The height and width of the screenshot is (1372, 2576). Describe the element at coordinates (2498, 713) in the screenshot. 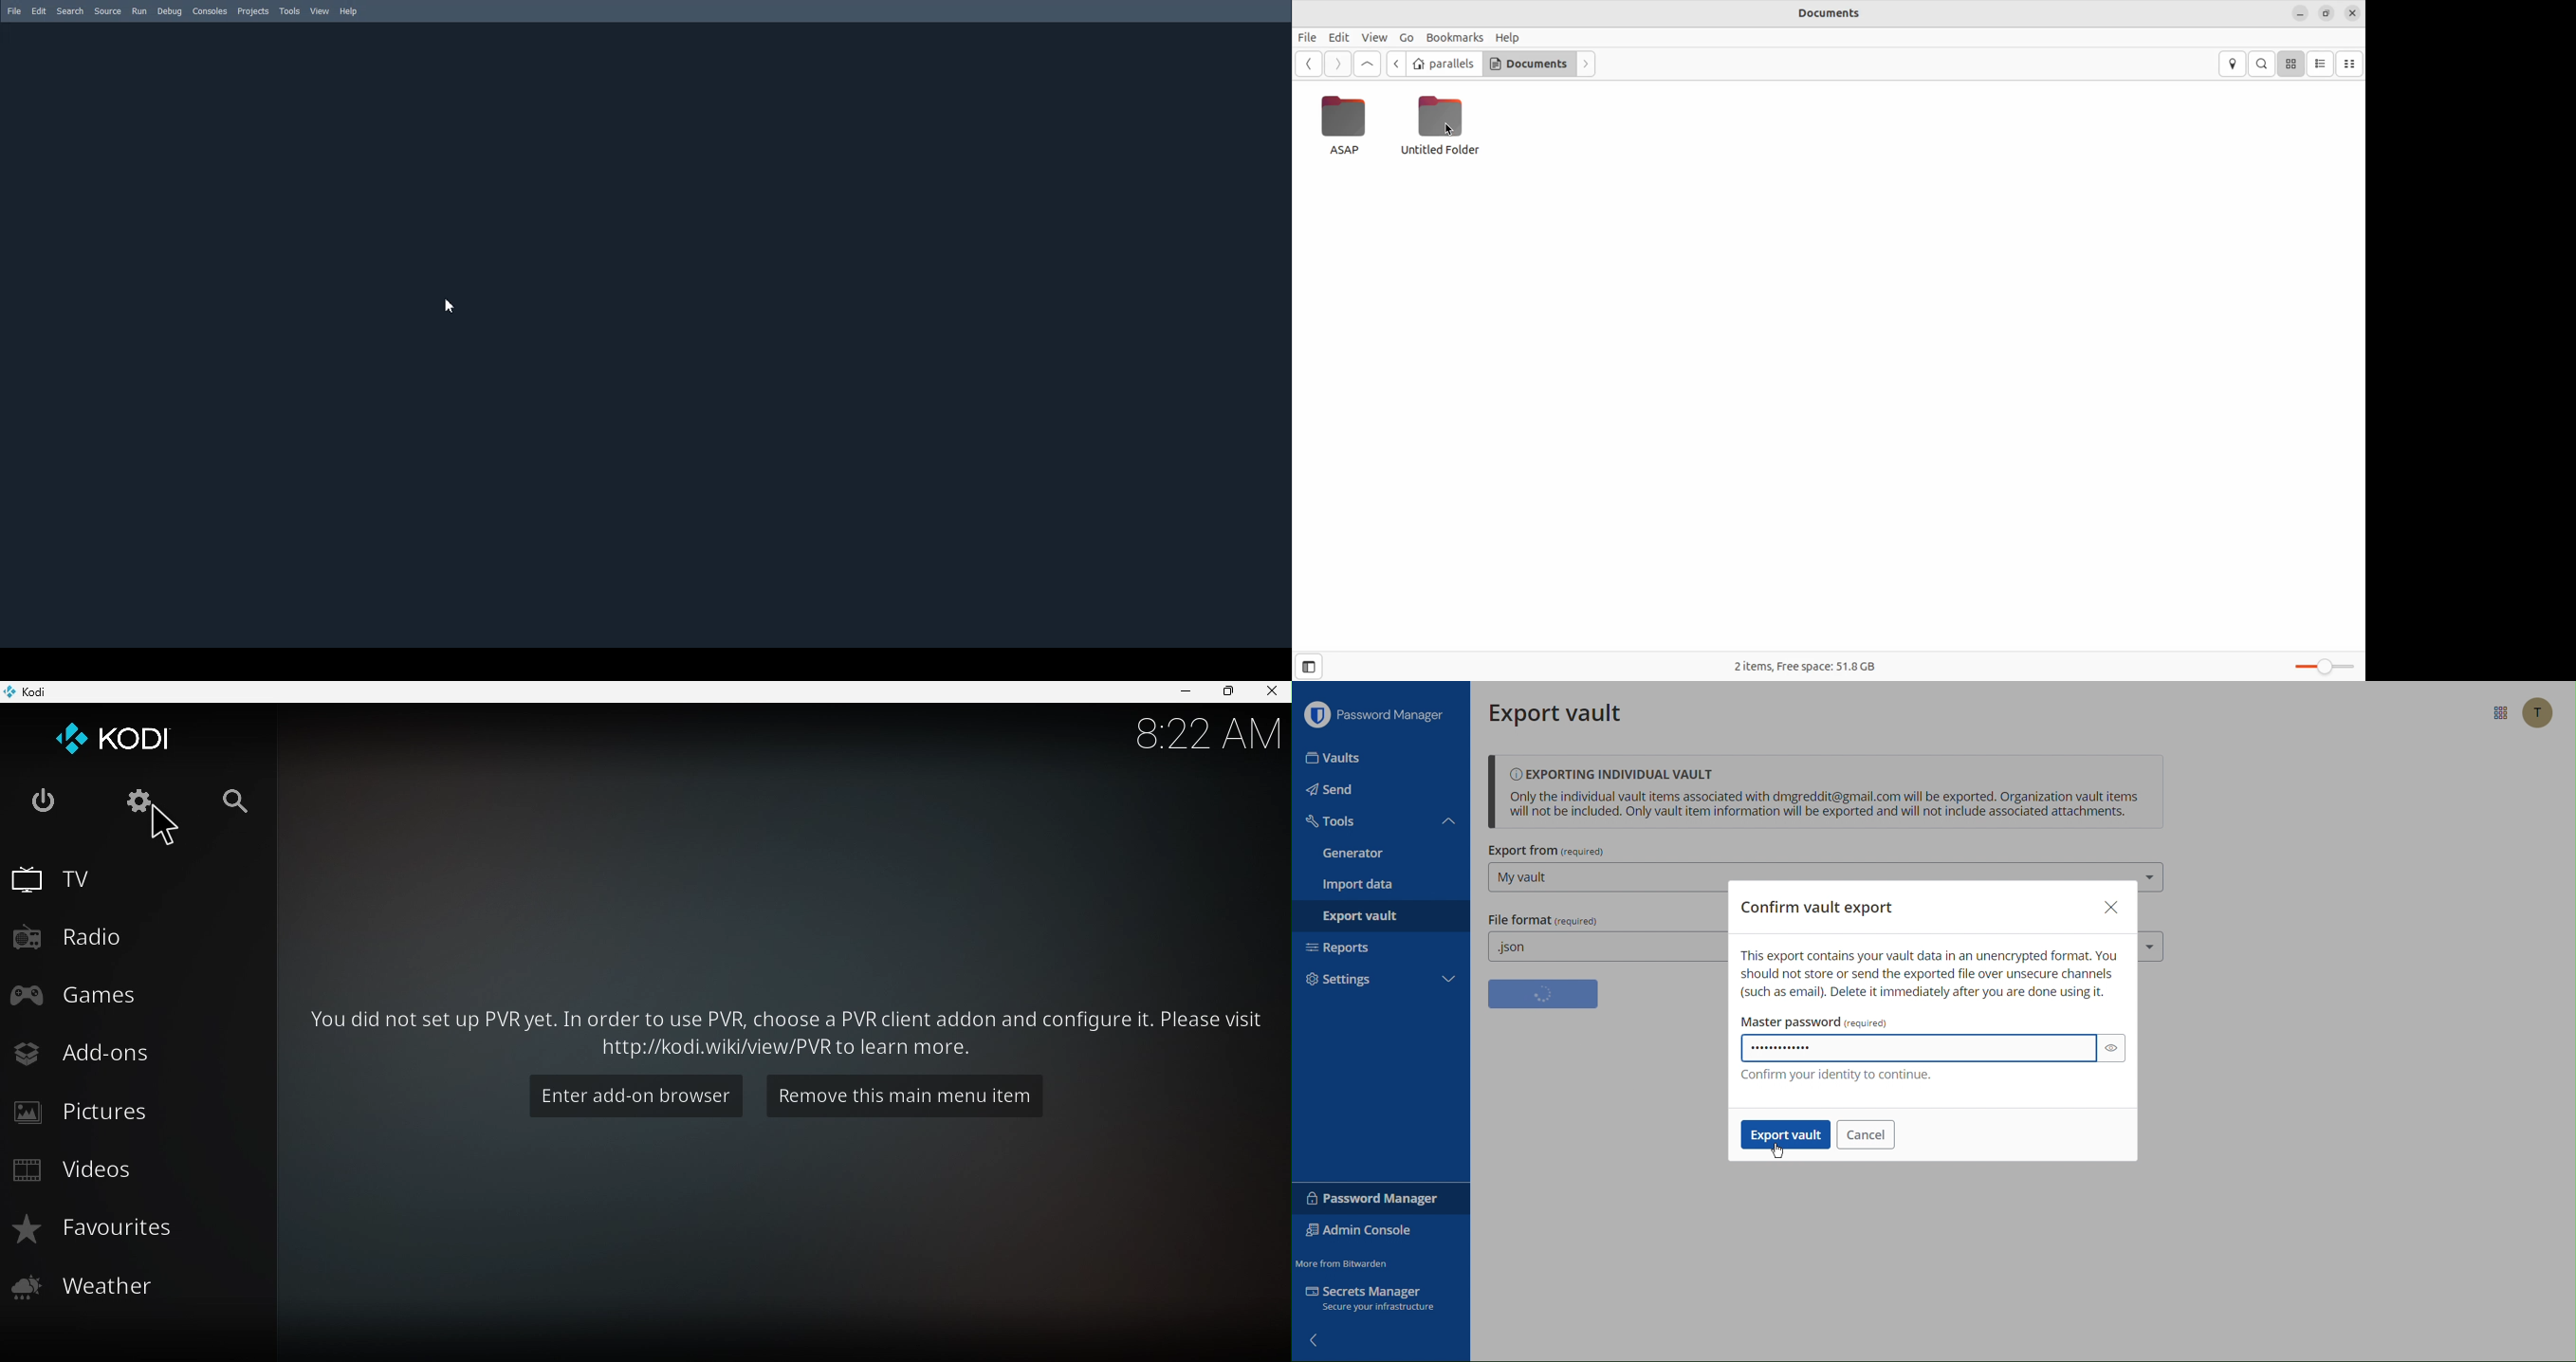

I see `More options` at that location.